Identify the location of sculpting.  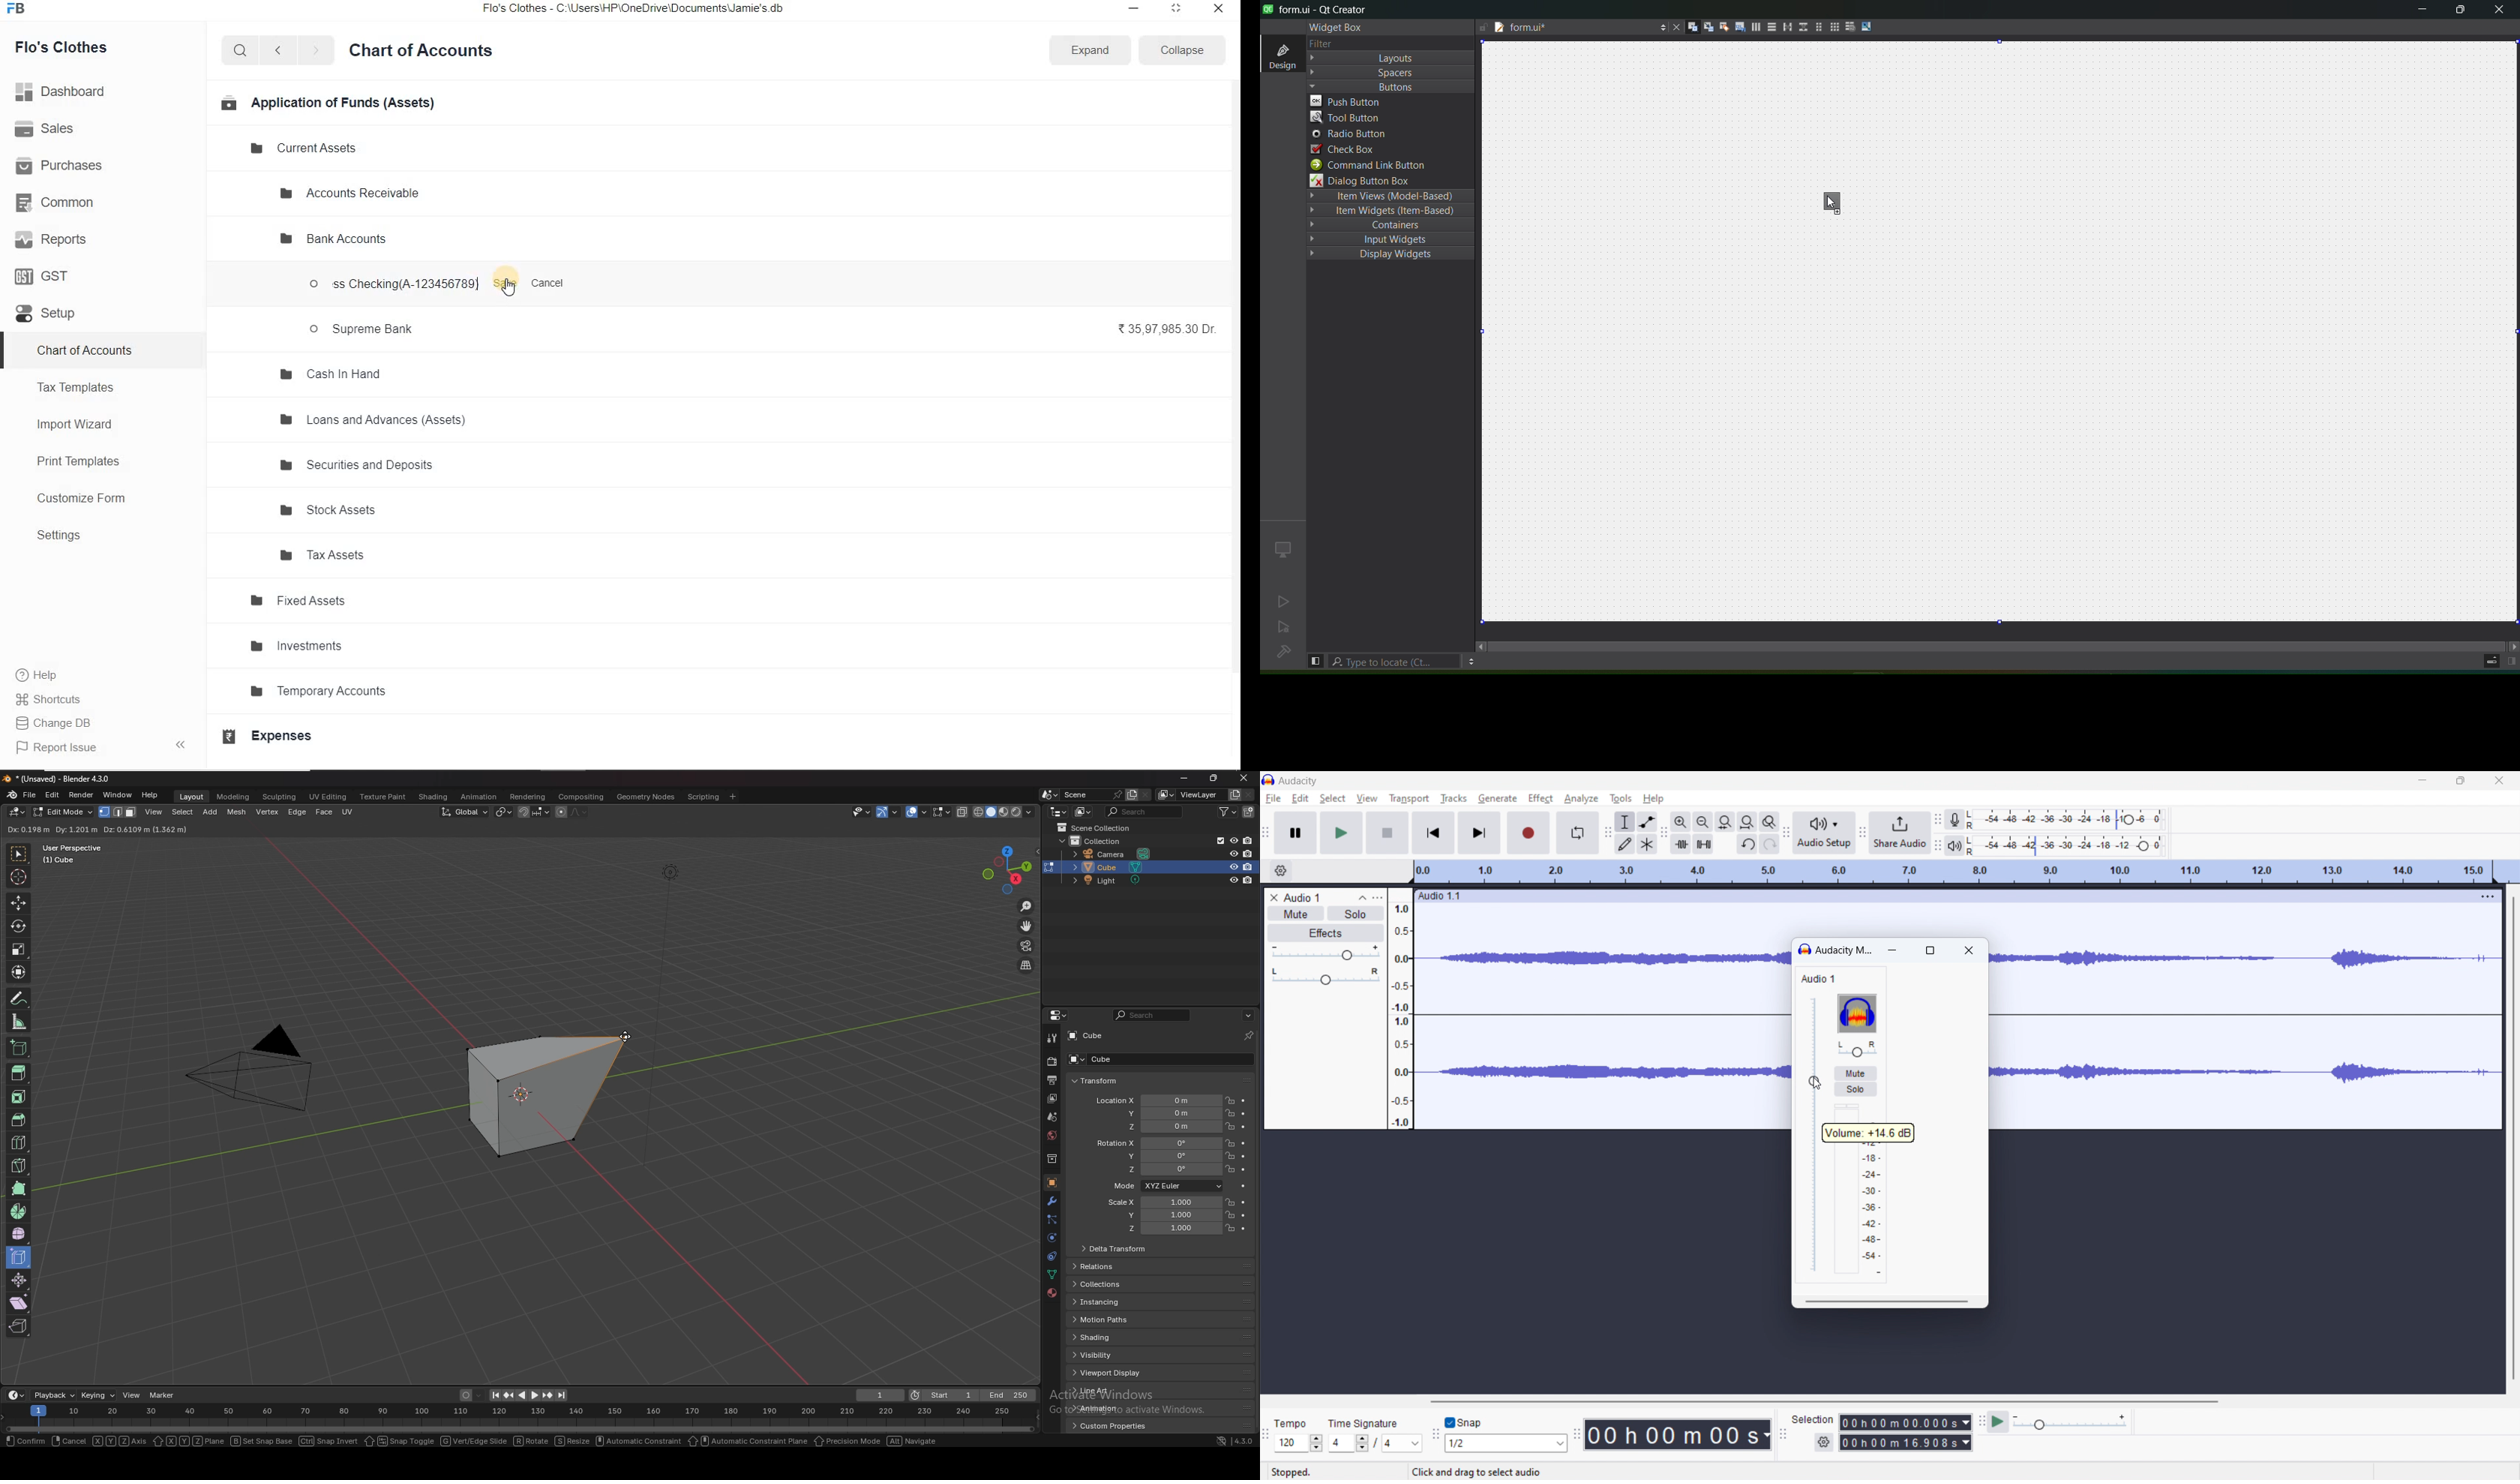
(280, 797).